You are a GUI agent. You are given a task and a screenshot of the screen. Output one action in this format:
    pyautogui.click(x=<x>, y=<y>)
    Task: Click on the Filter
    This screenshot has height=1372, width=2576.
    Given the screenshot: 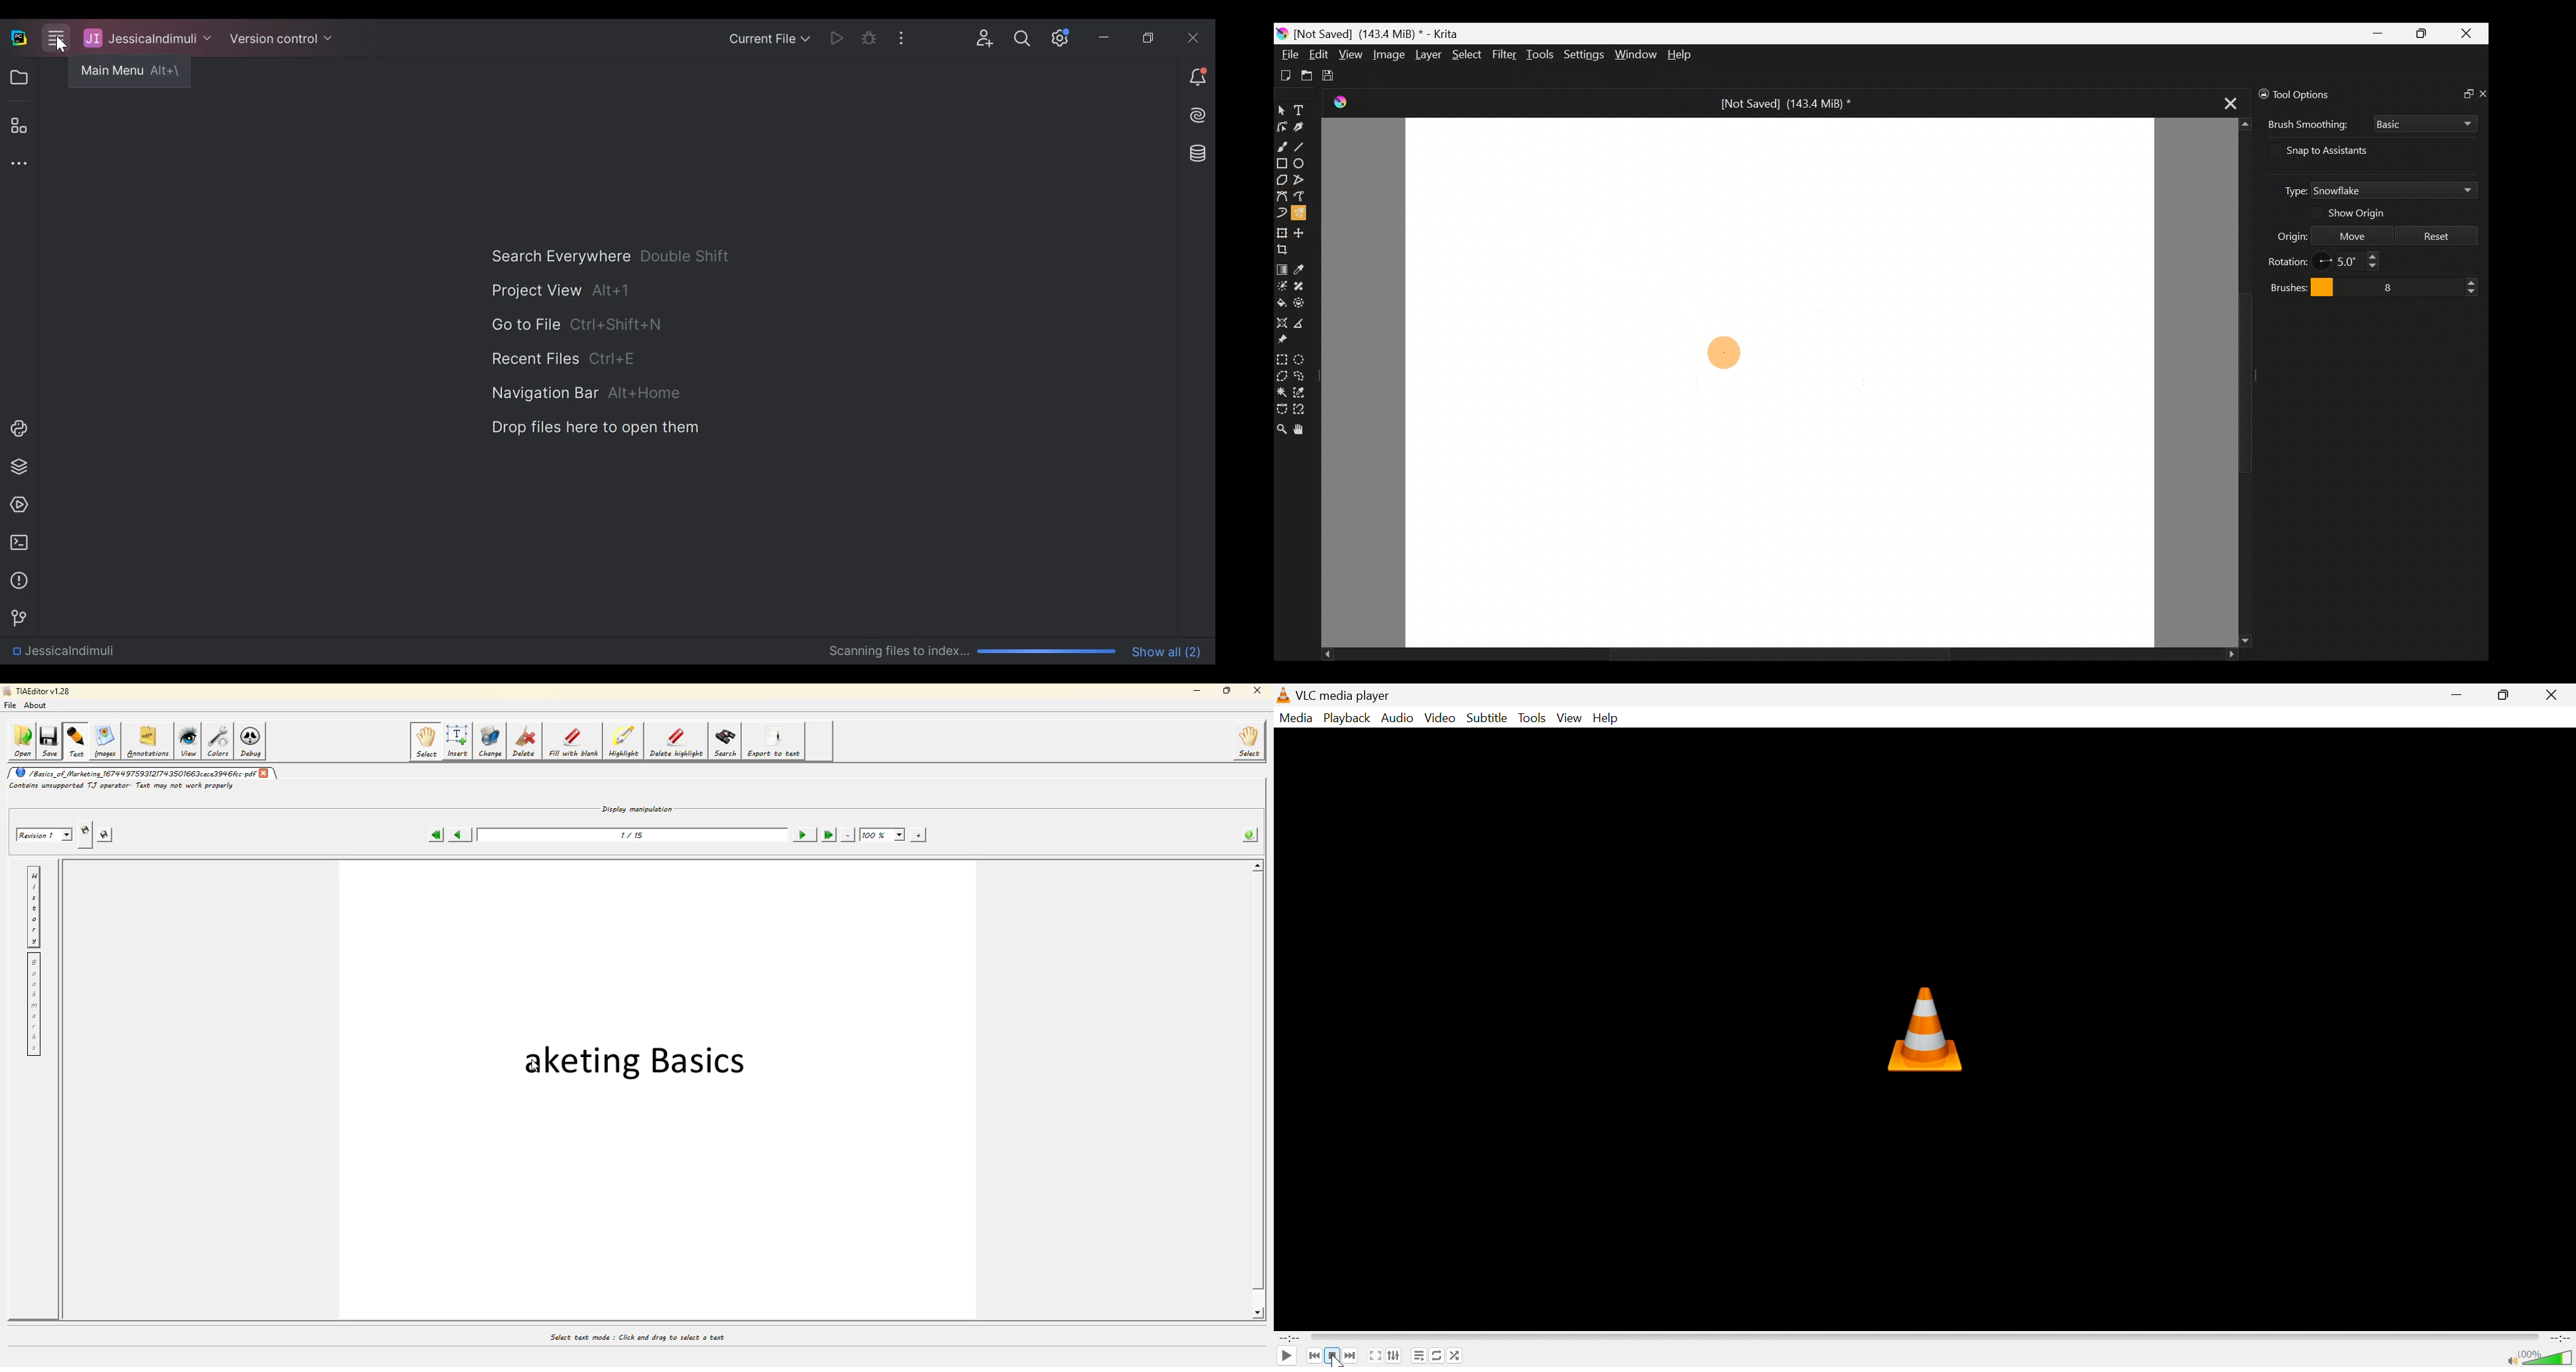 What is the action you would take?
    pyautogui.click(x=1507, y=55)
    